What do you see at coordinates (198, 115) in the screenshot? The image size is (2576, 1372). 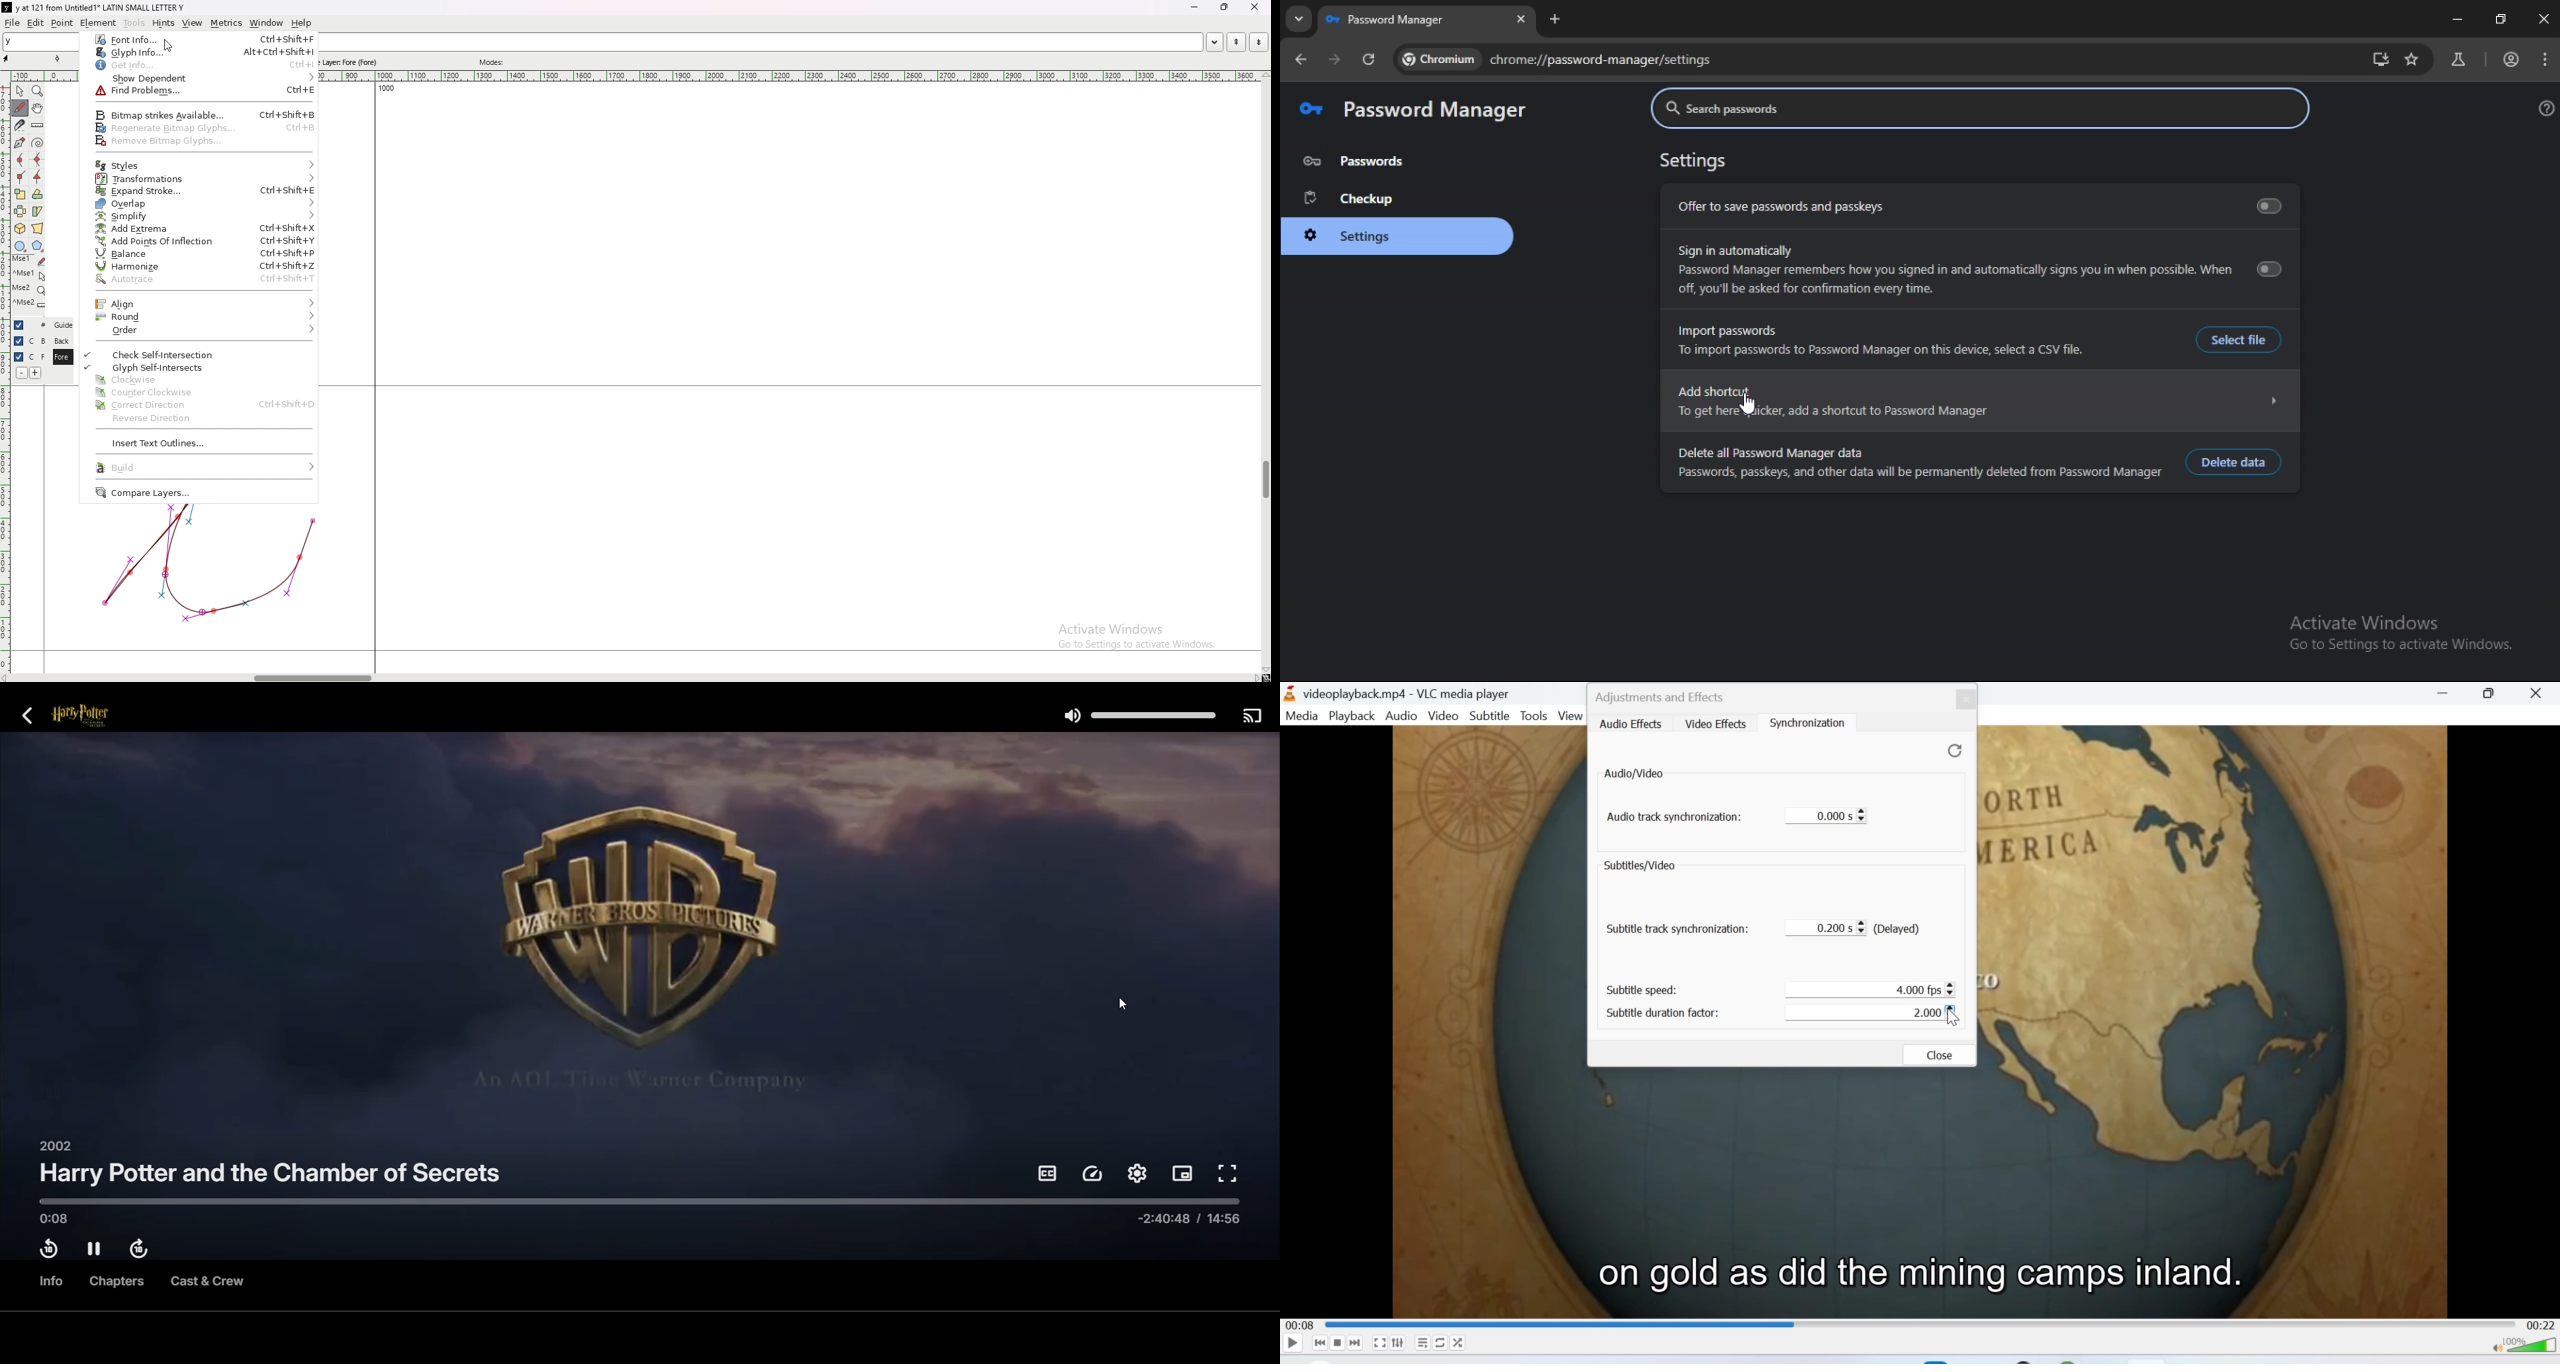 I see `bitmap strikes available` at bounding box center [198, 115].